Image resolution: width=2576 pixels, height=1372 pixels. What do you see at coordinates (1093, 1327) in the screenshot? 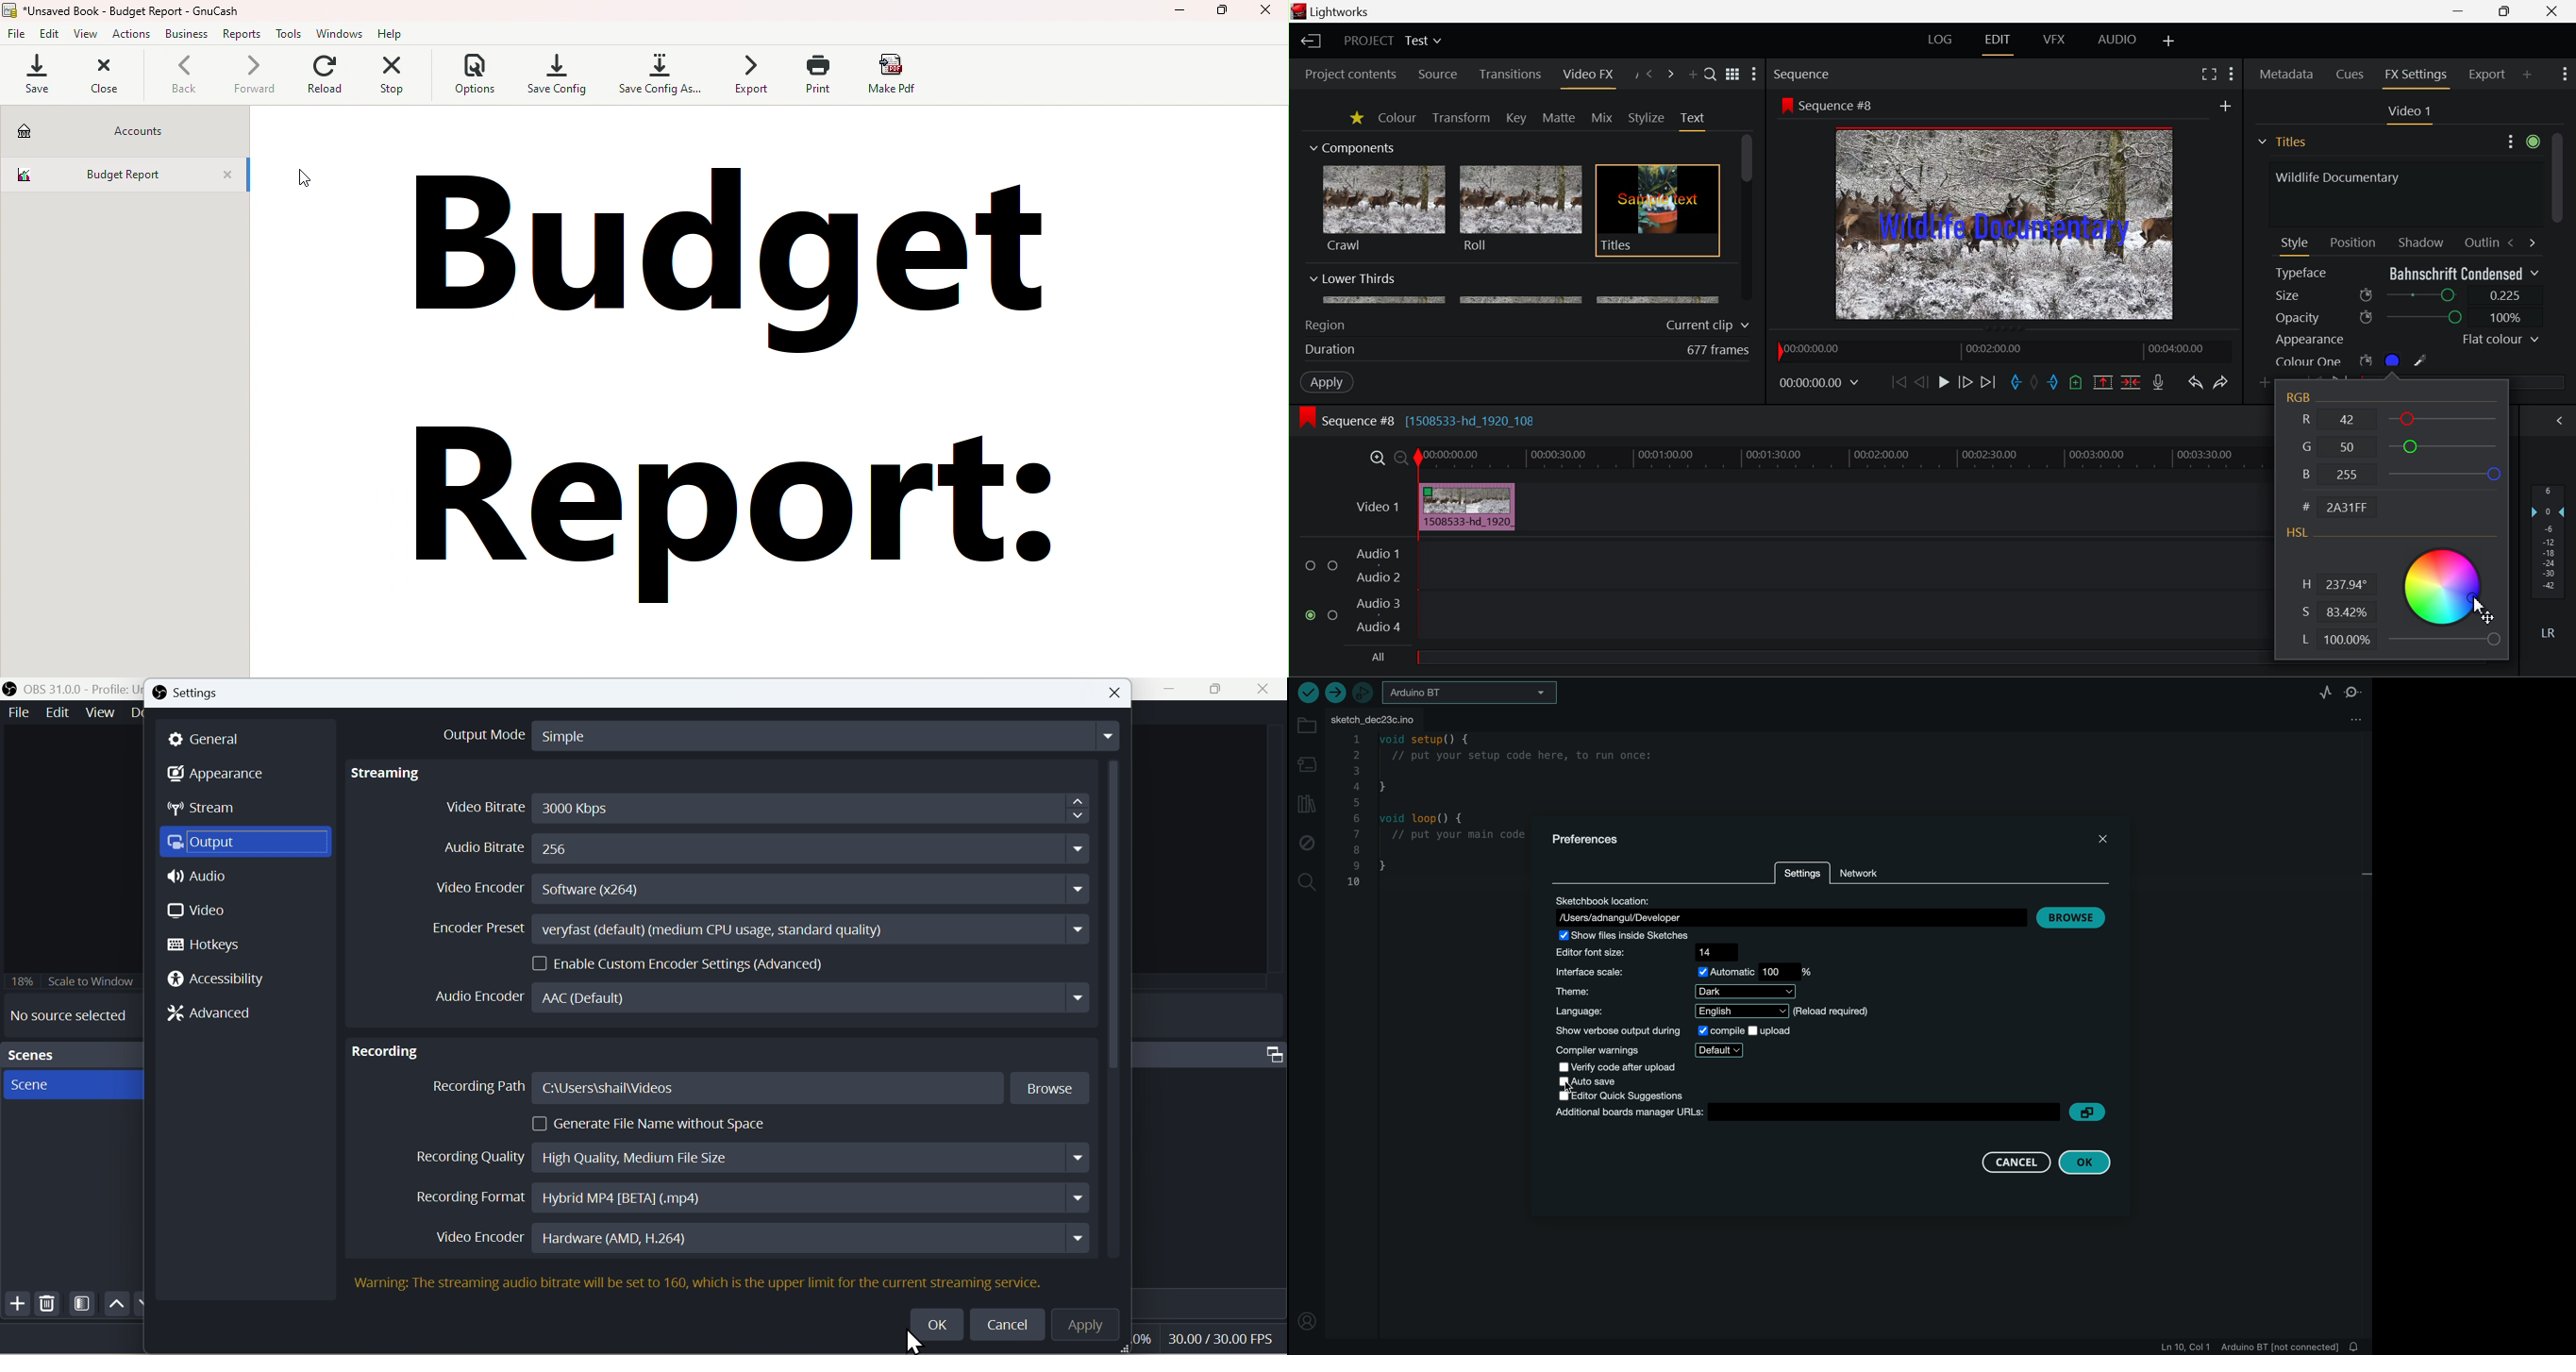
I see `Apply` at bounding box center [1093, 1327].